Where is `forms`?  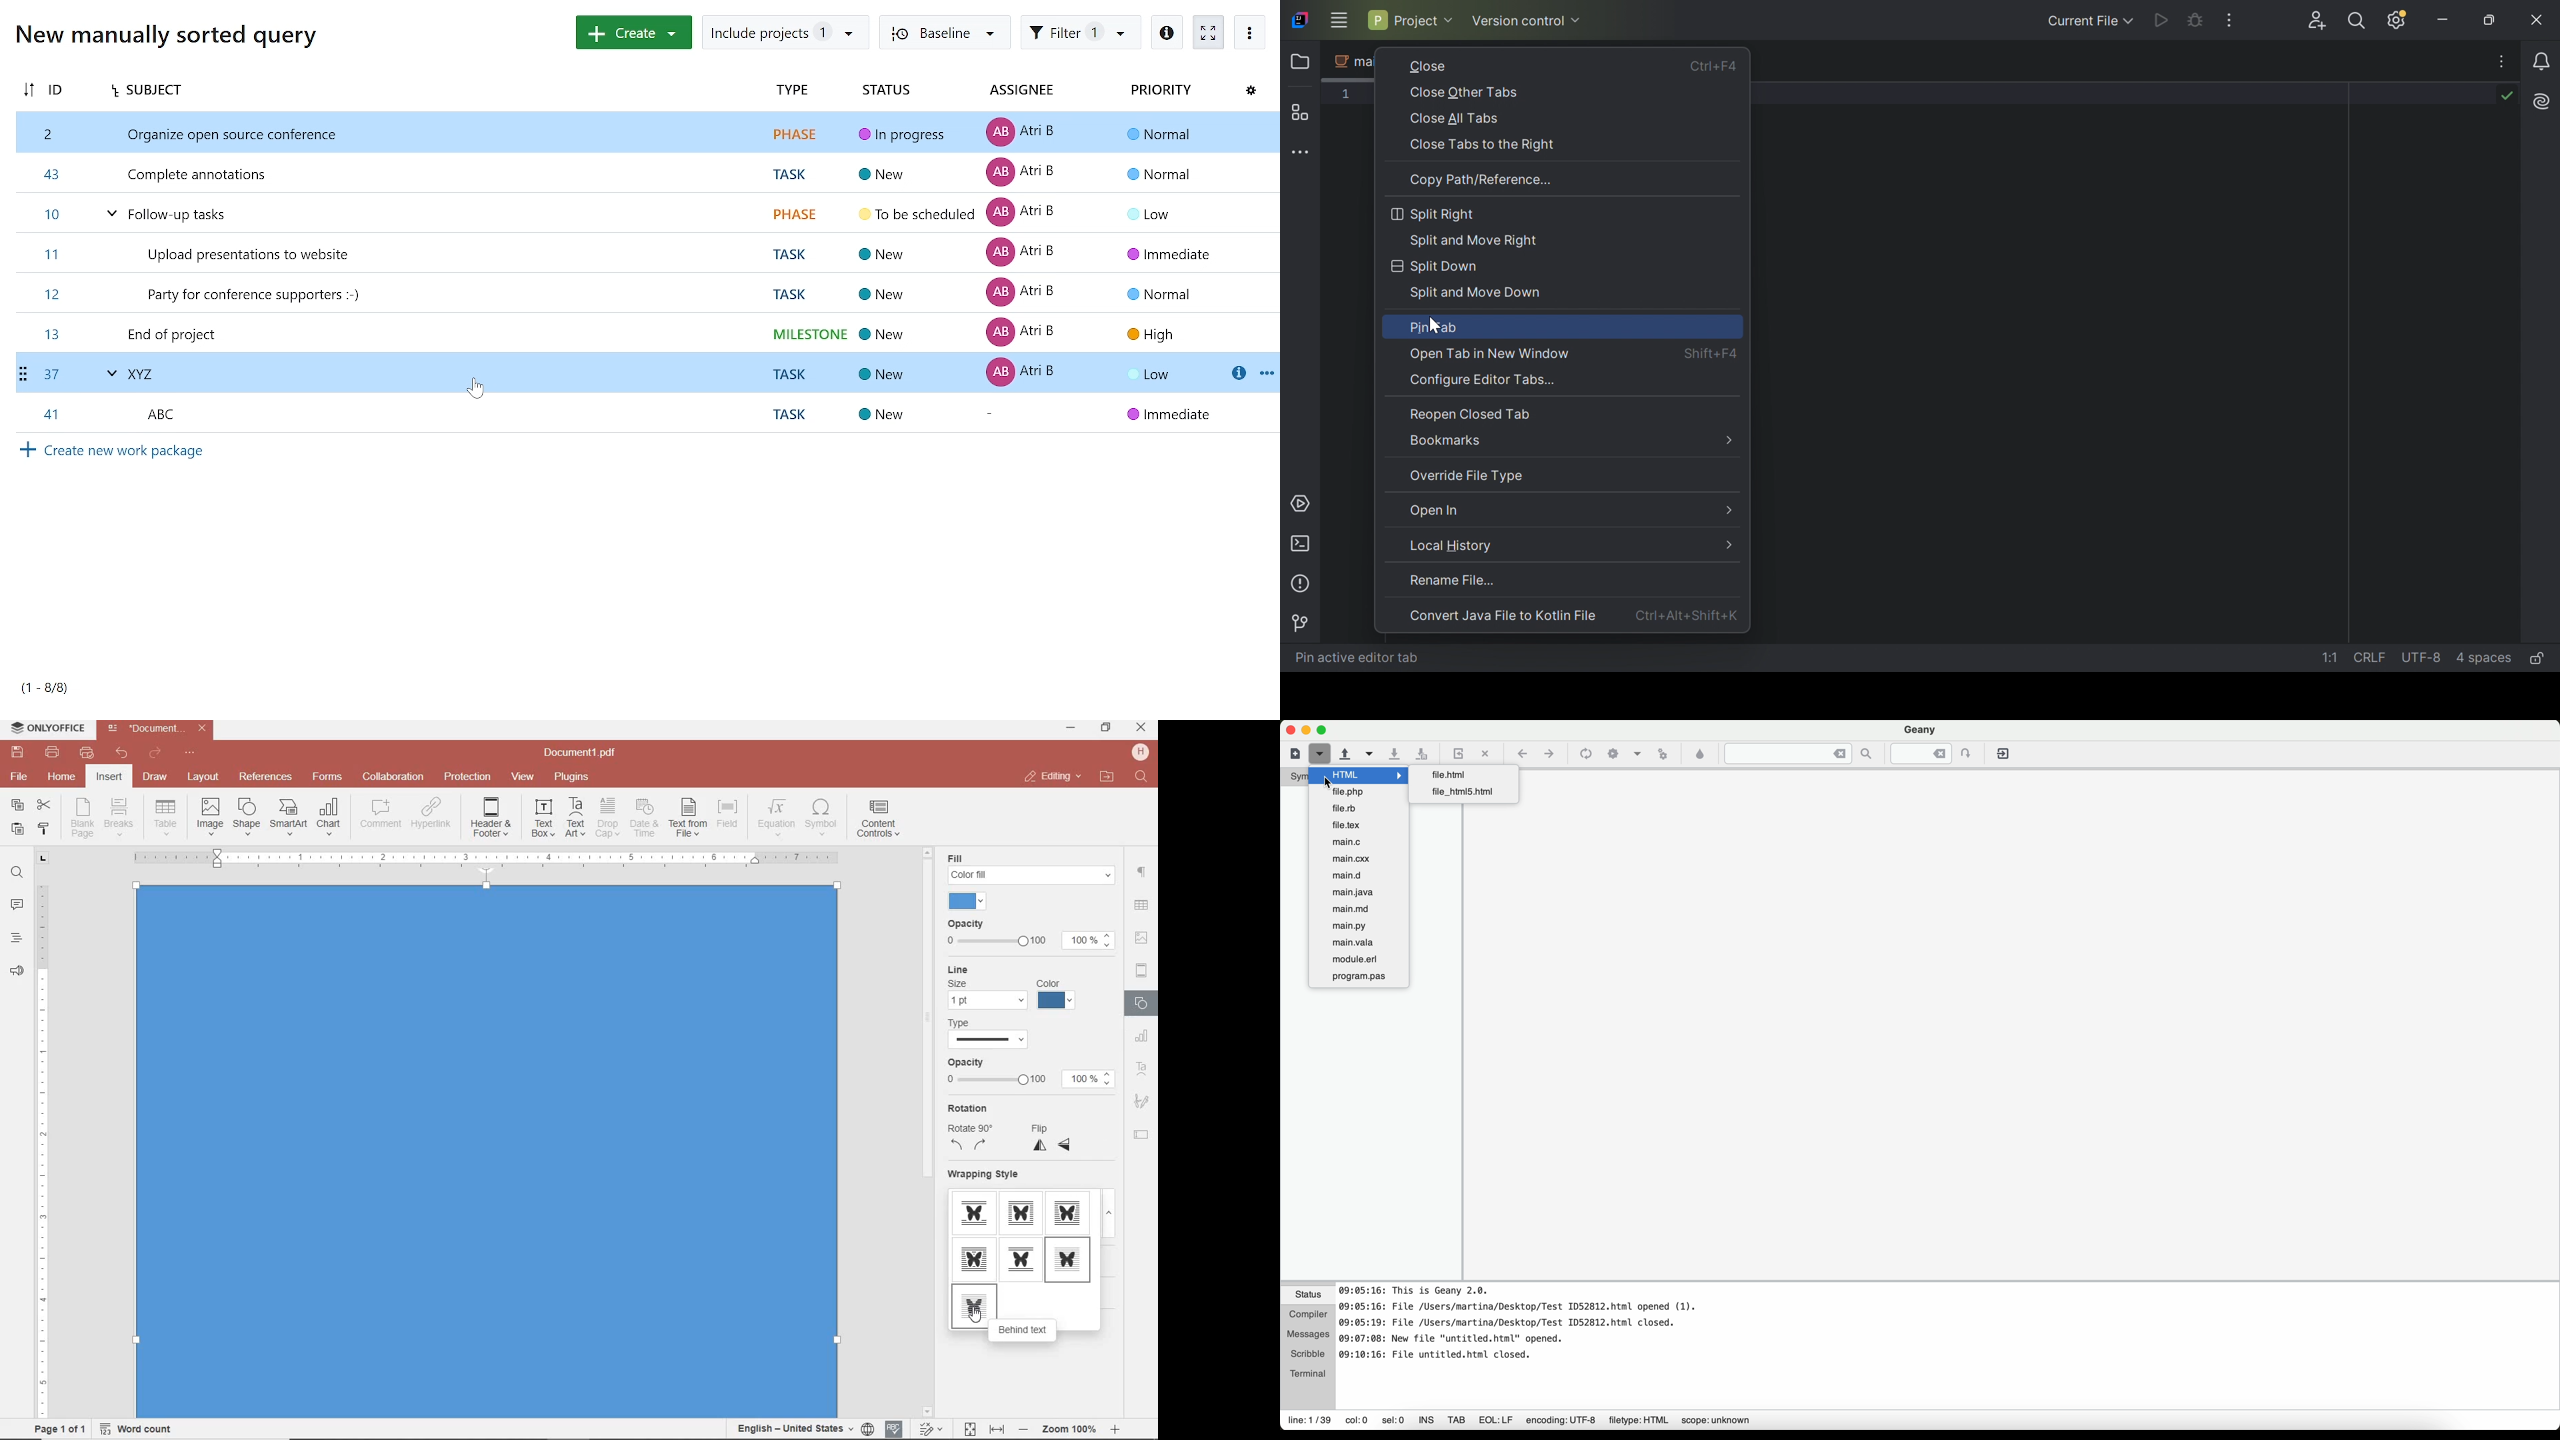
forms is located at coordinates (328, 777).